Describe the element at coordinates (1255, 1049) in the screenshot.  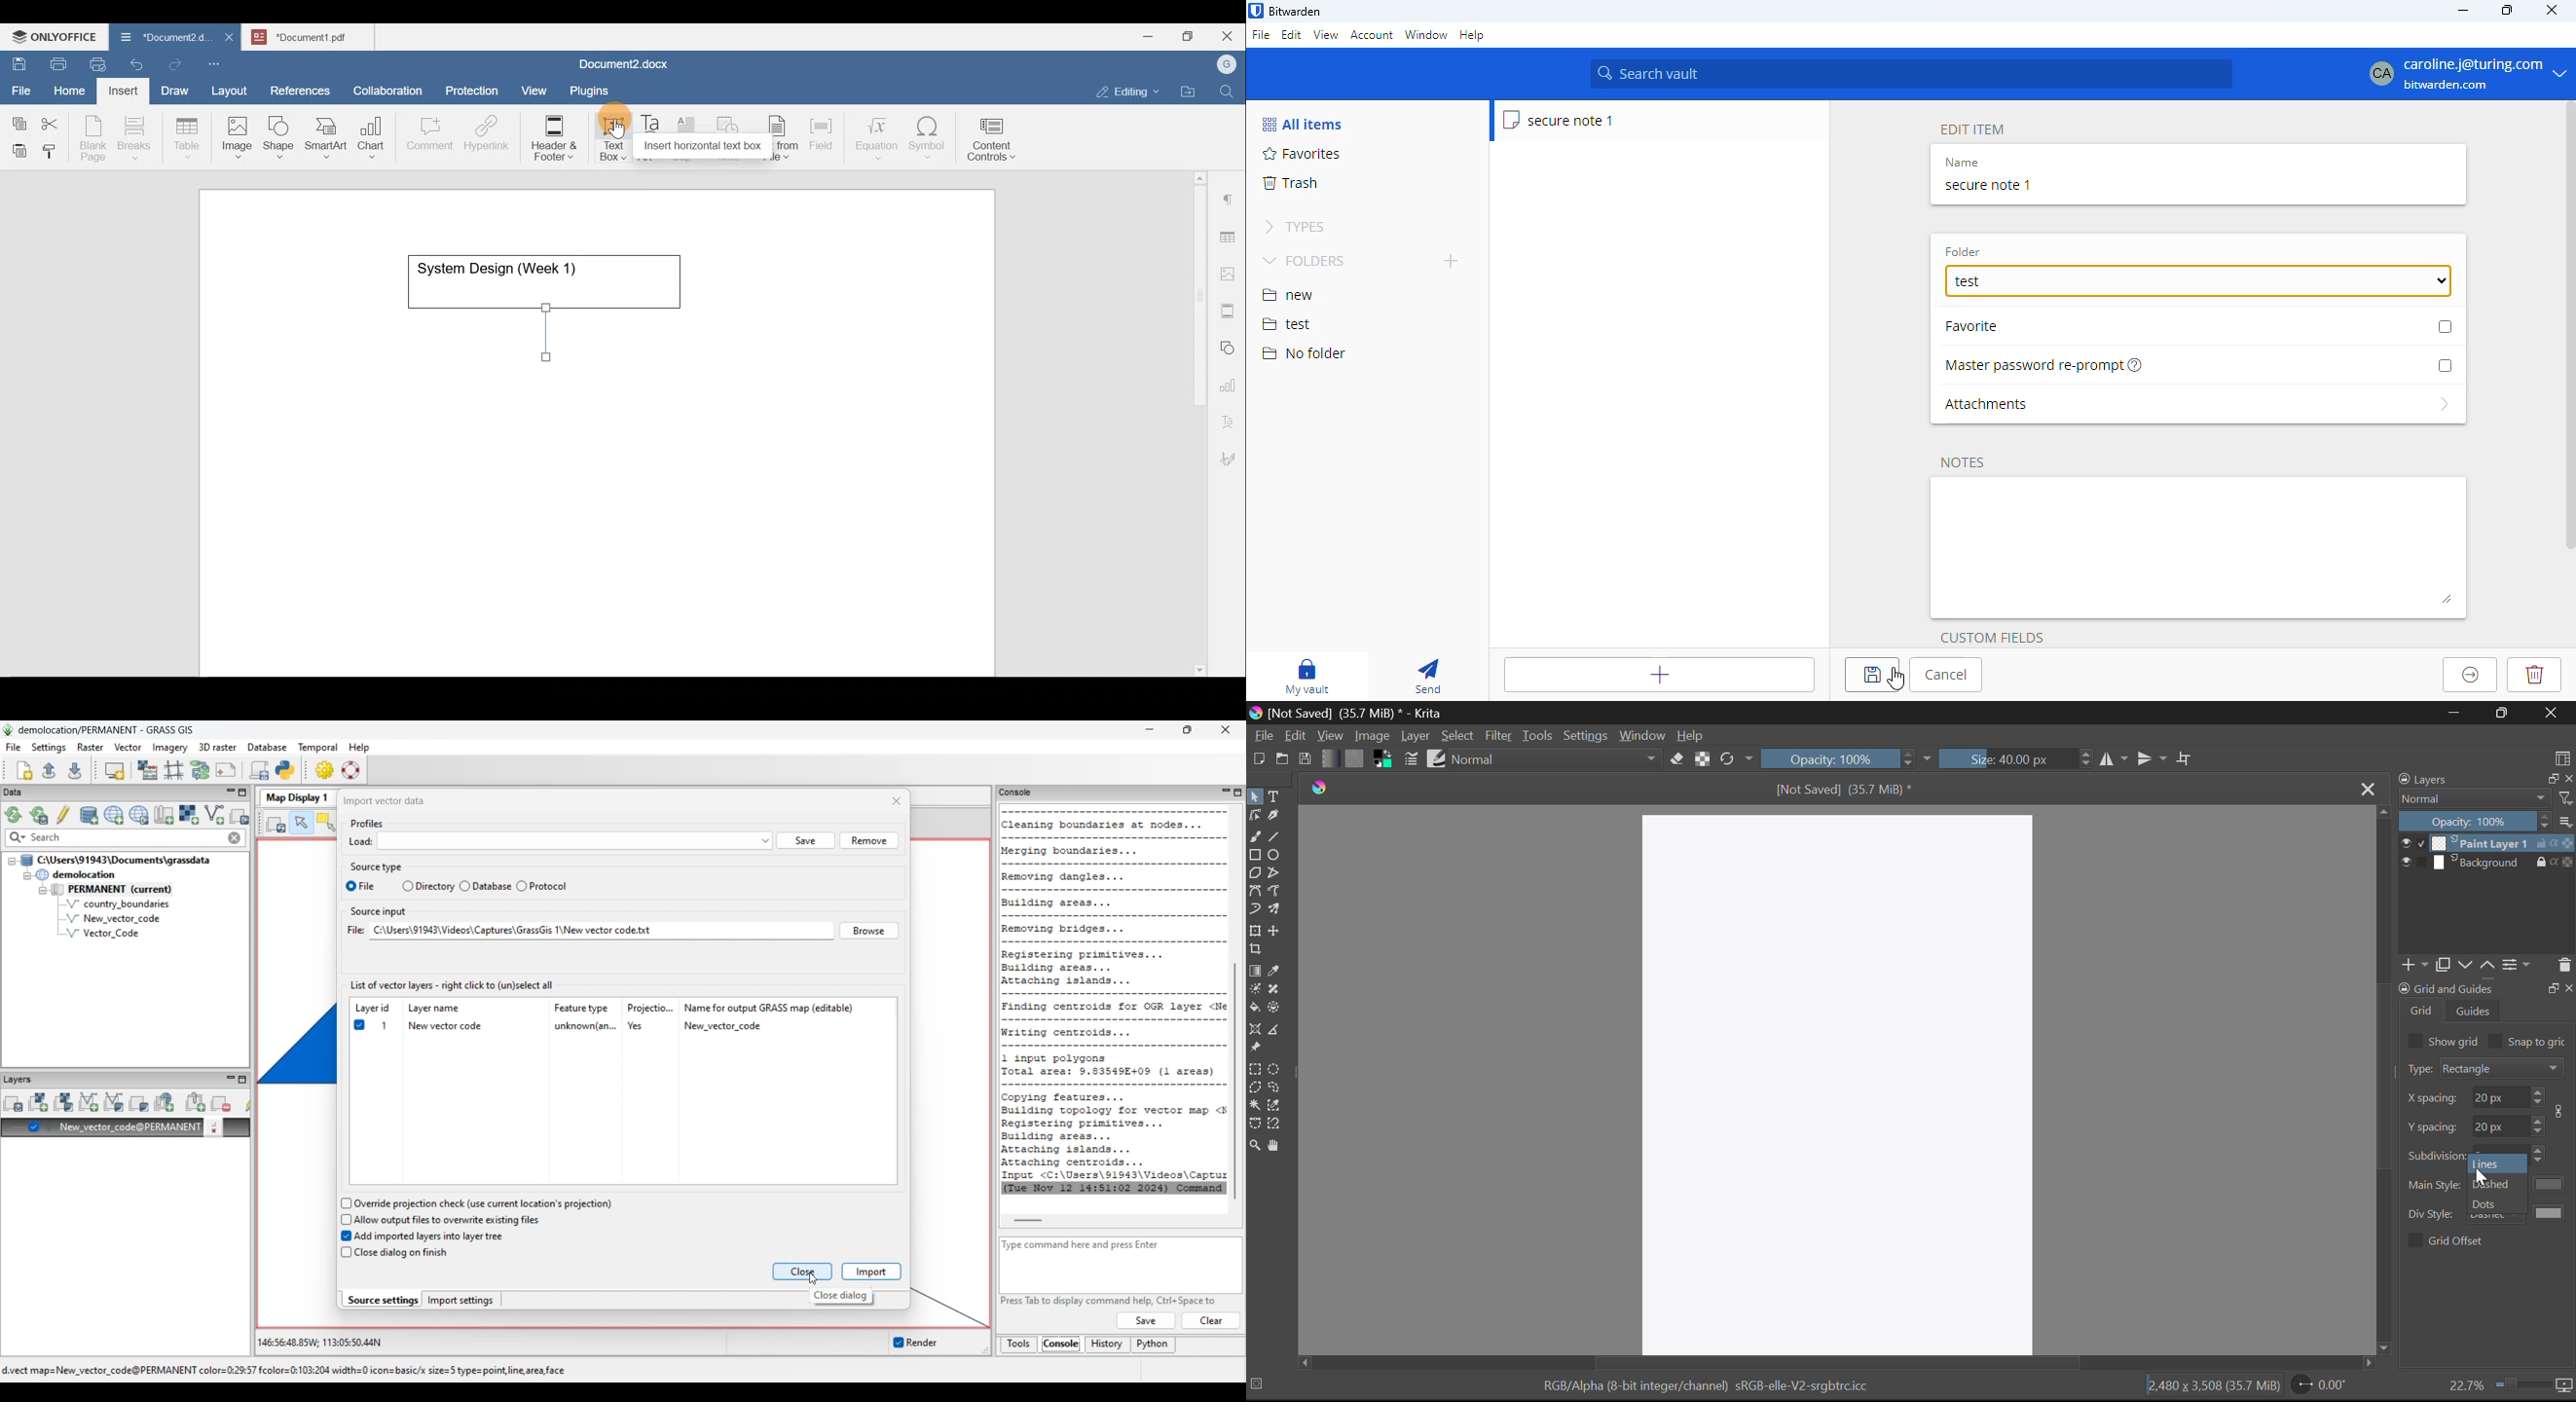
I see `Reference Image` at that location.